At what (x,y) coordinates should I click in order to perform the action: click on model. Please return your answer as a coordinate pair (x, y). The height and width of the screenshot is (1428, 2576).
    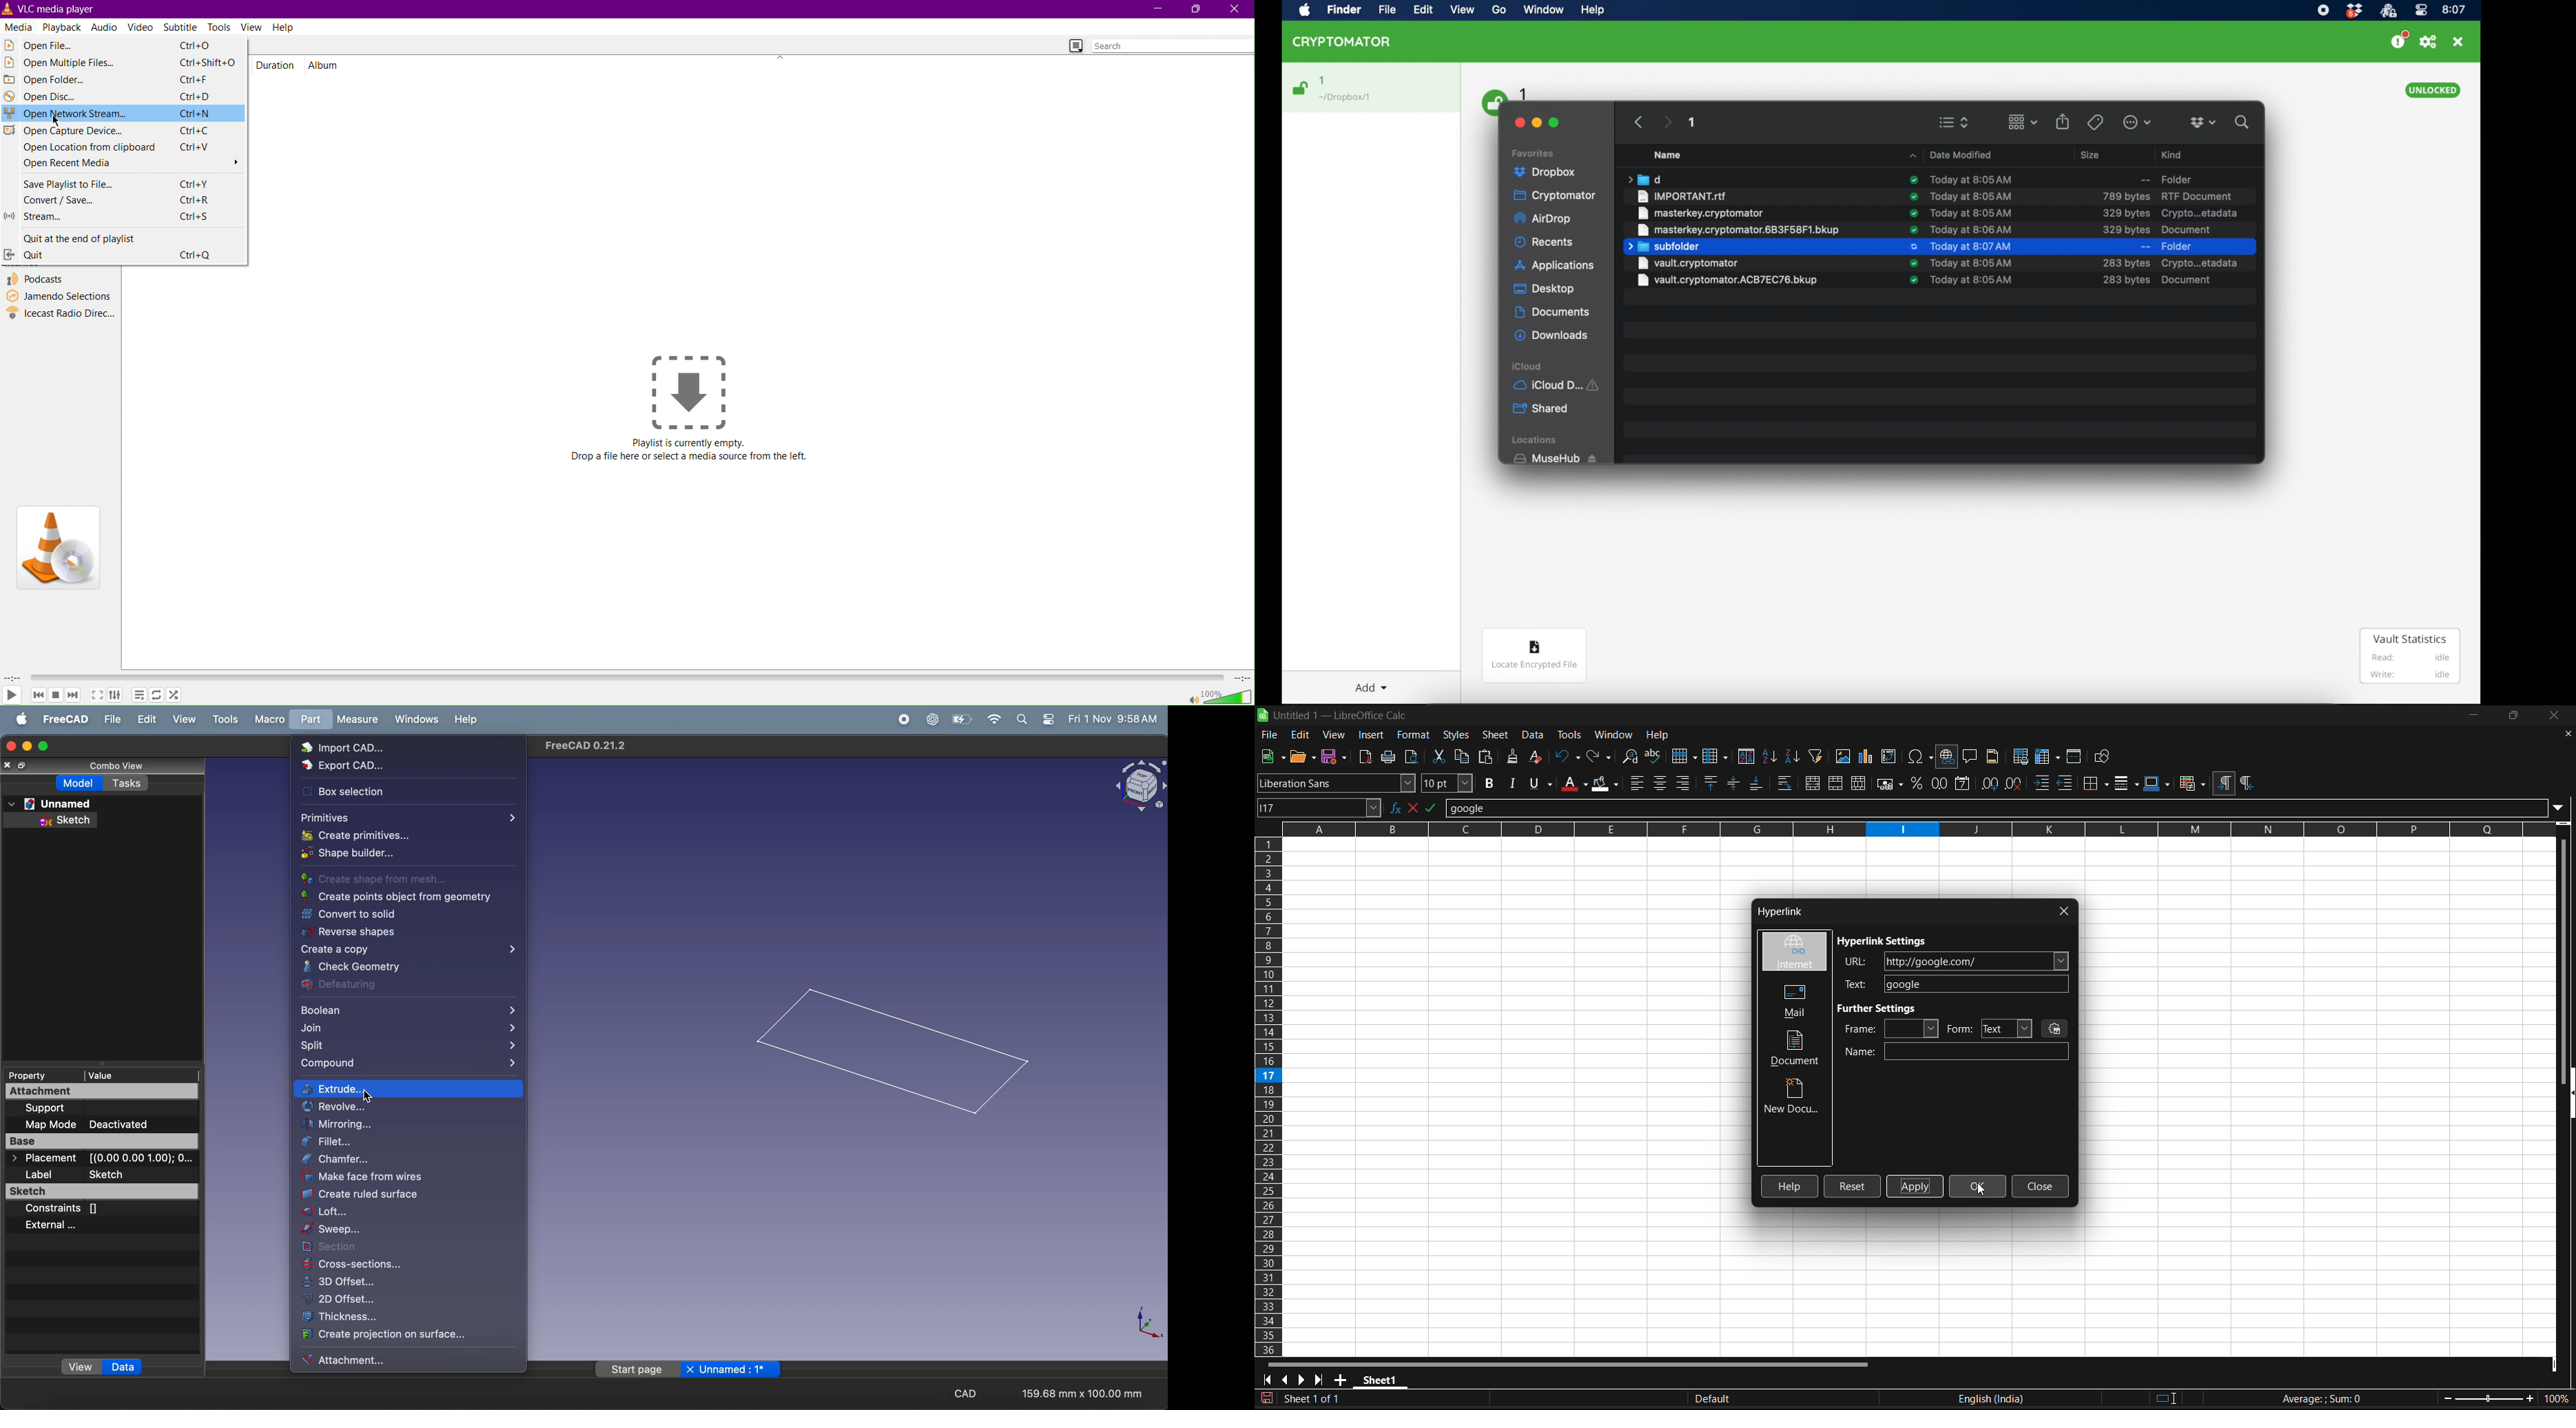
    Looking at the image, I should click on (76, 783).